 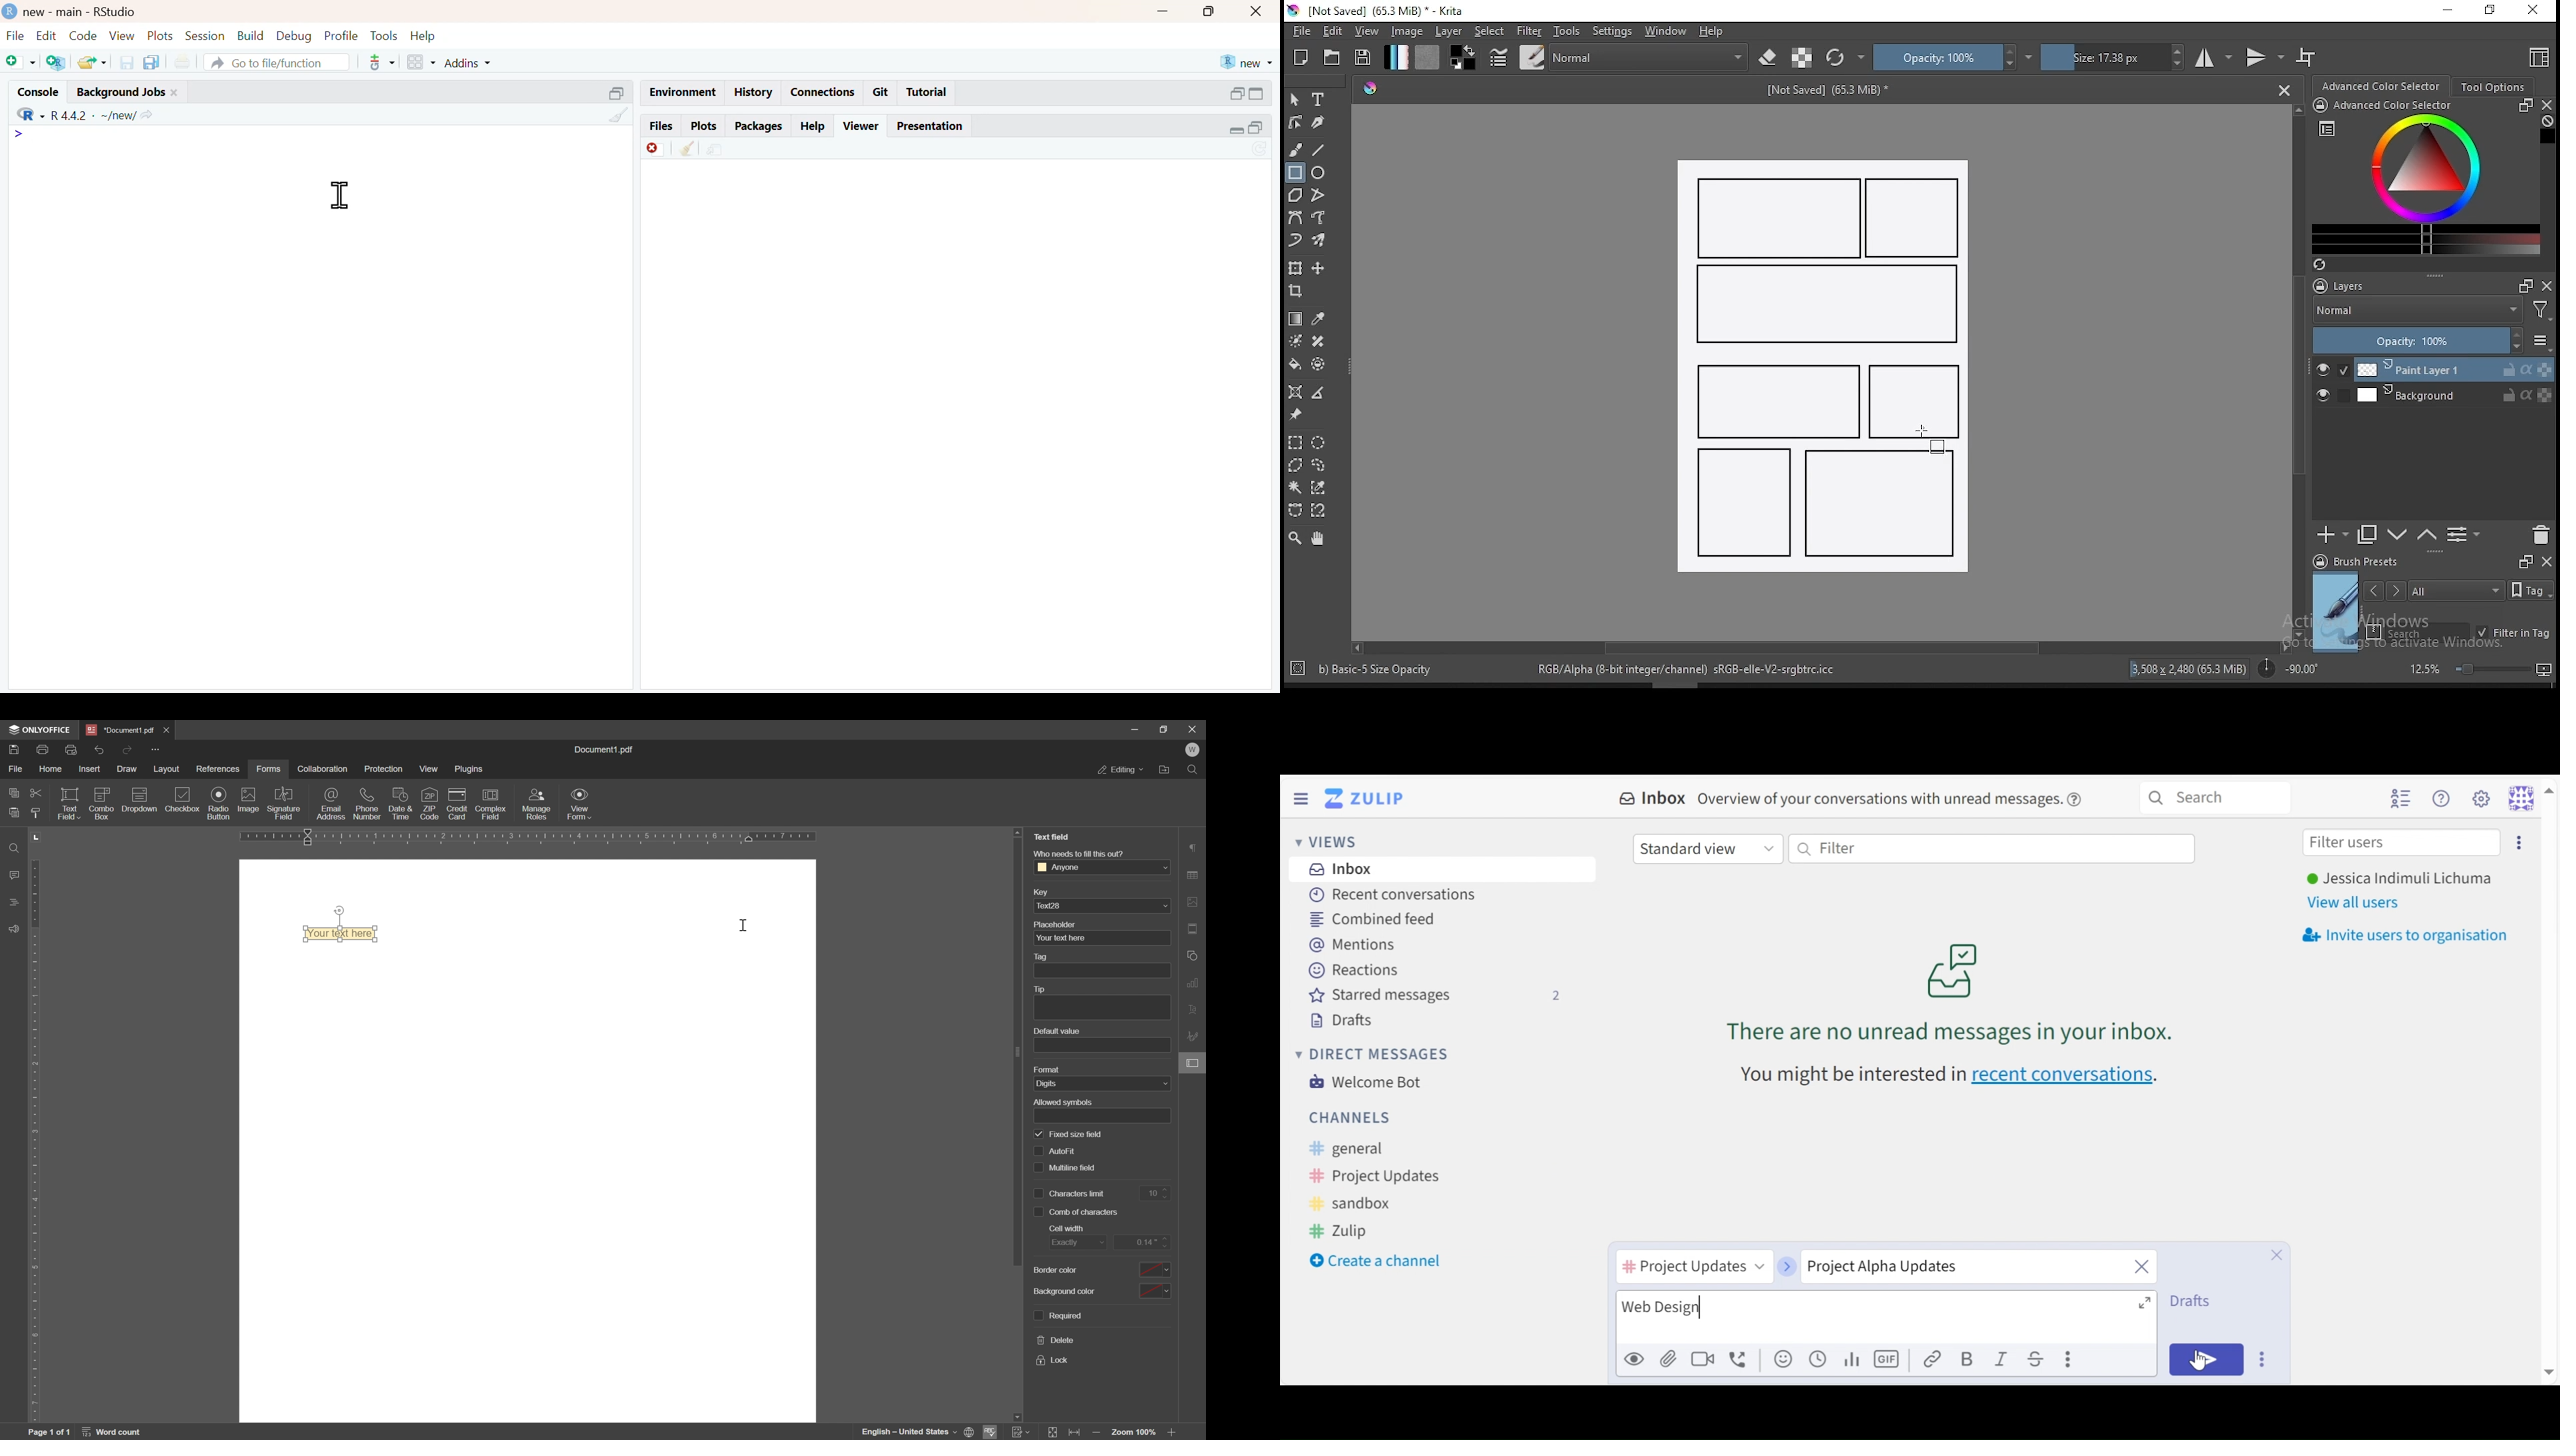 What do you see at coordinates (1056, 835) in the screenshot?
I see `Text field` at bounding box center [1056, 835].